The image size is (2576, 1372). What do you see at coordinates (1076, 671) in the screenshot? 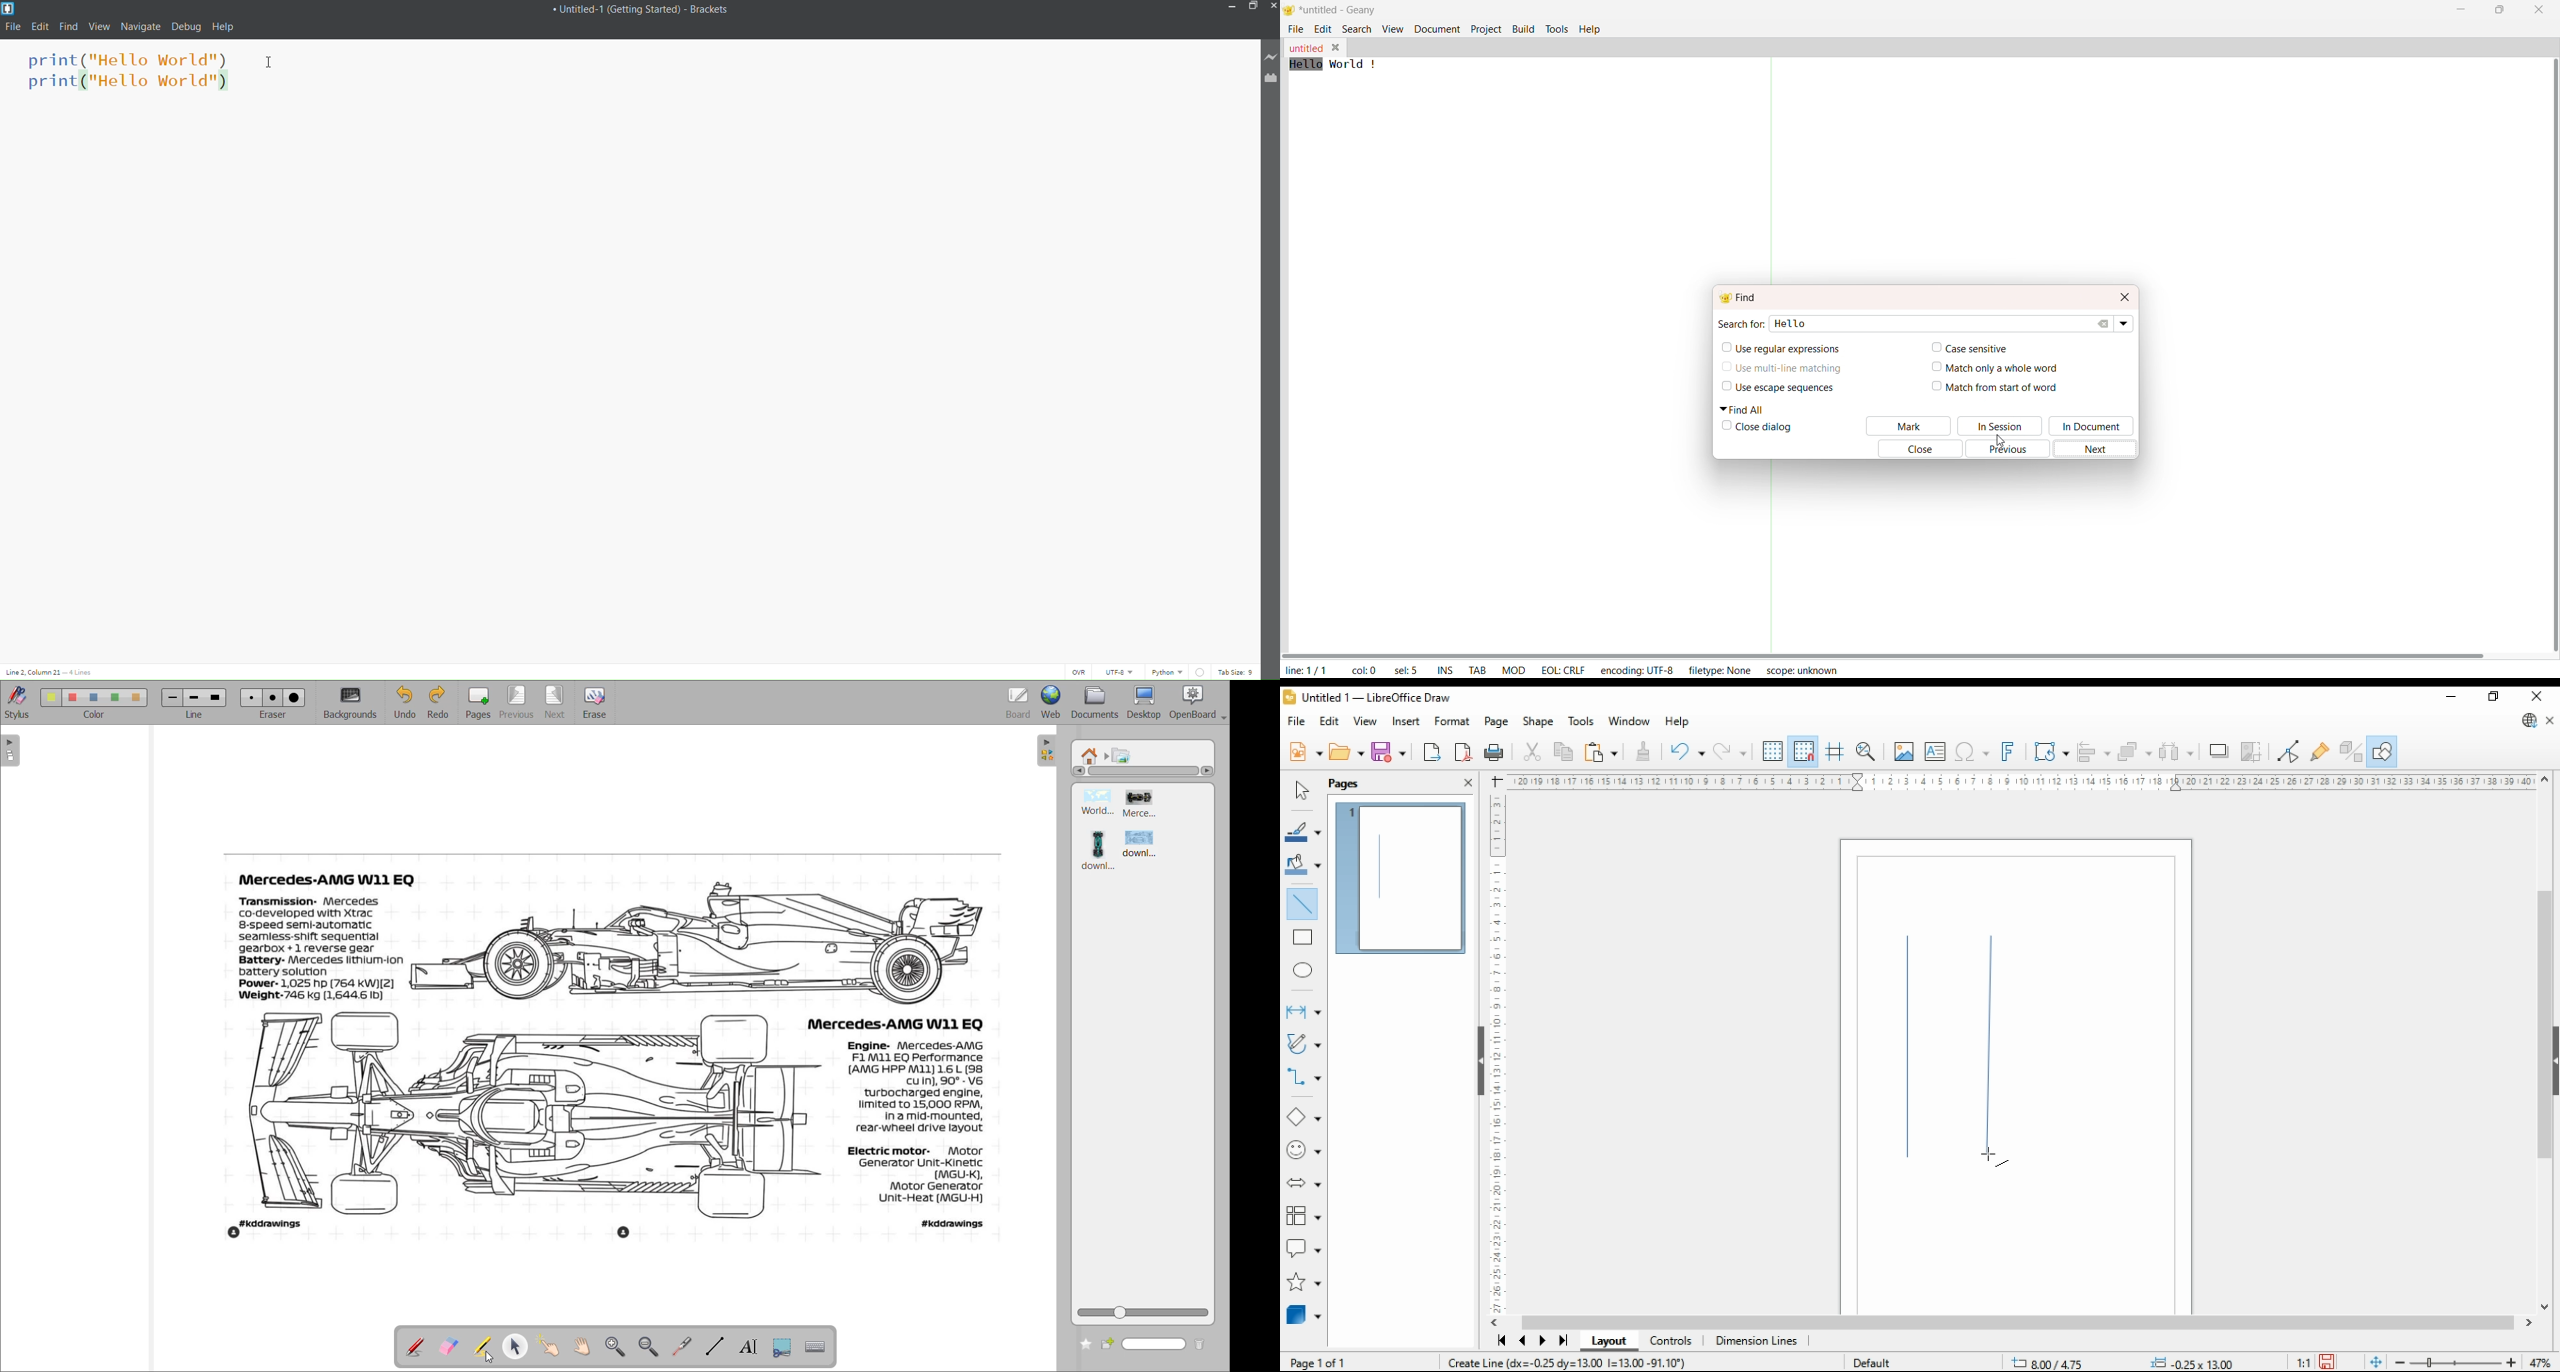
I see `ovr` at bounding box center [1076, 671].